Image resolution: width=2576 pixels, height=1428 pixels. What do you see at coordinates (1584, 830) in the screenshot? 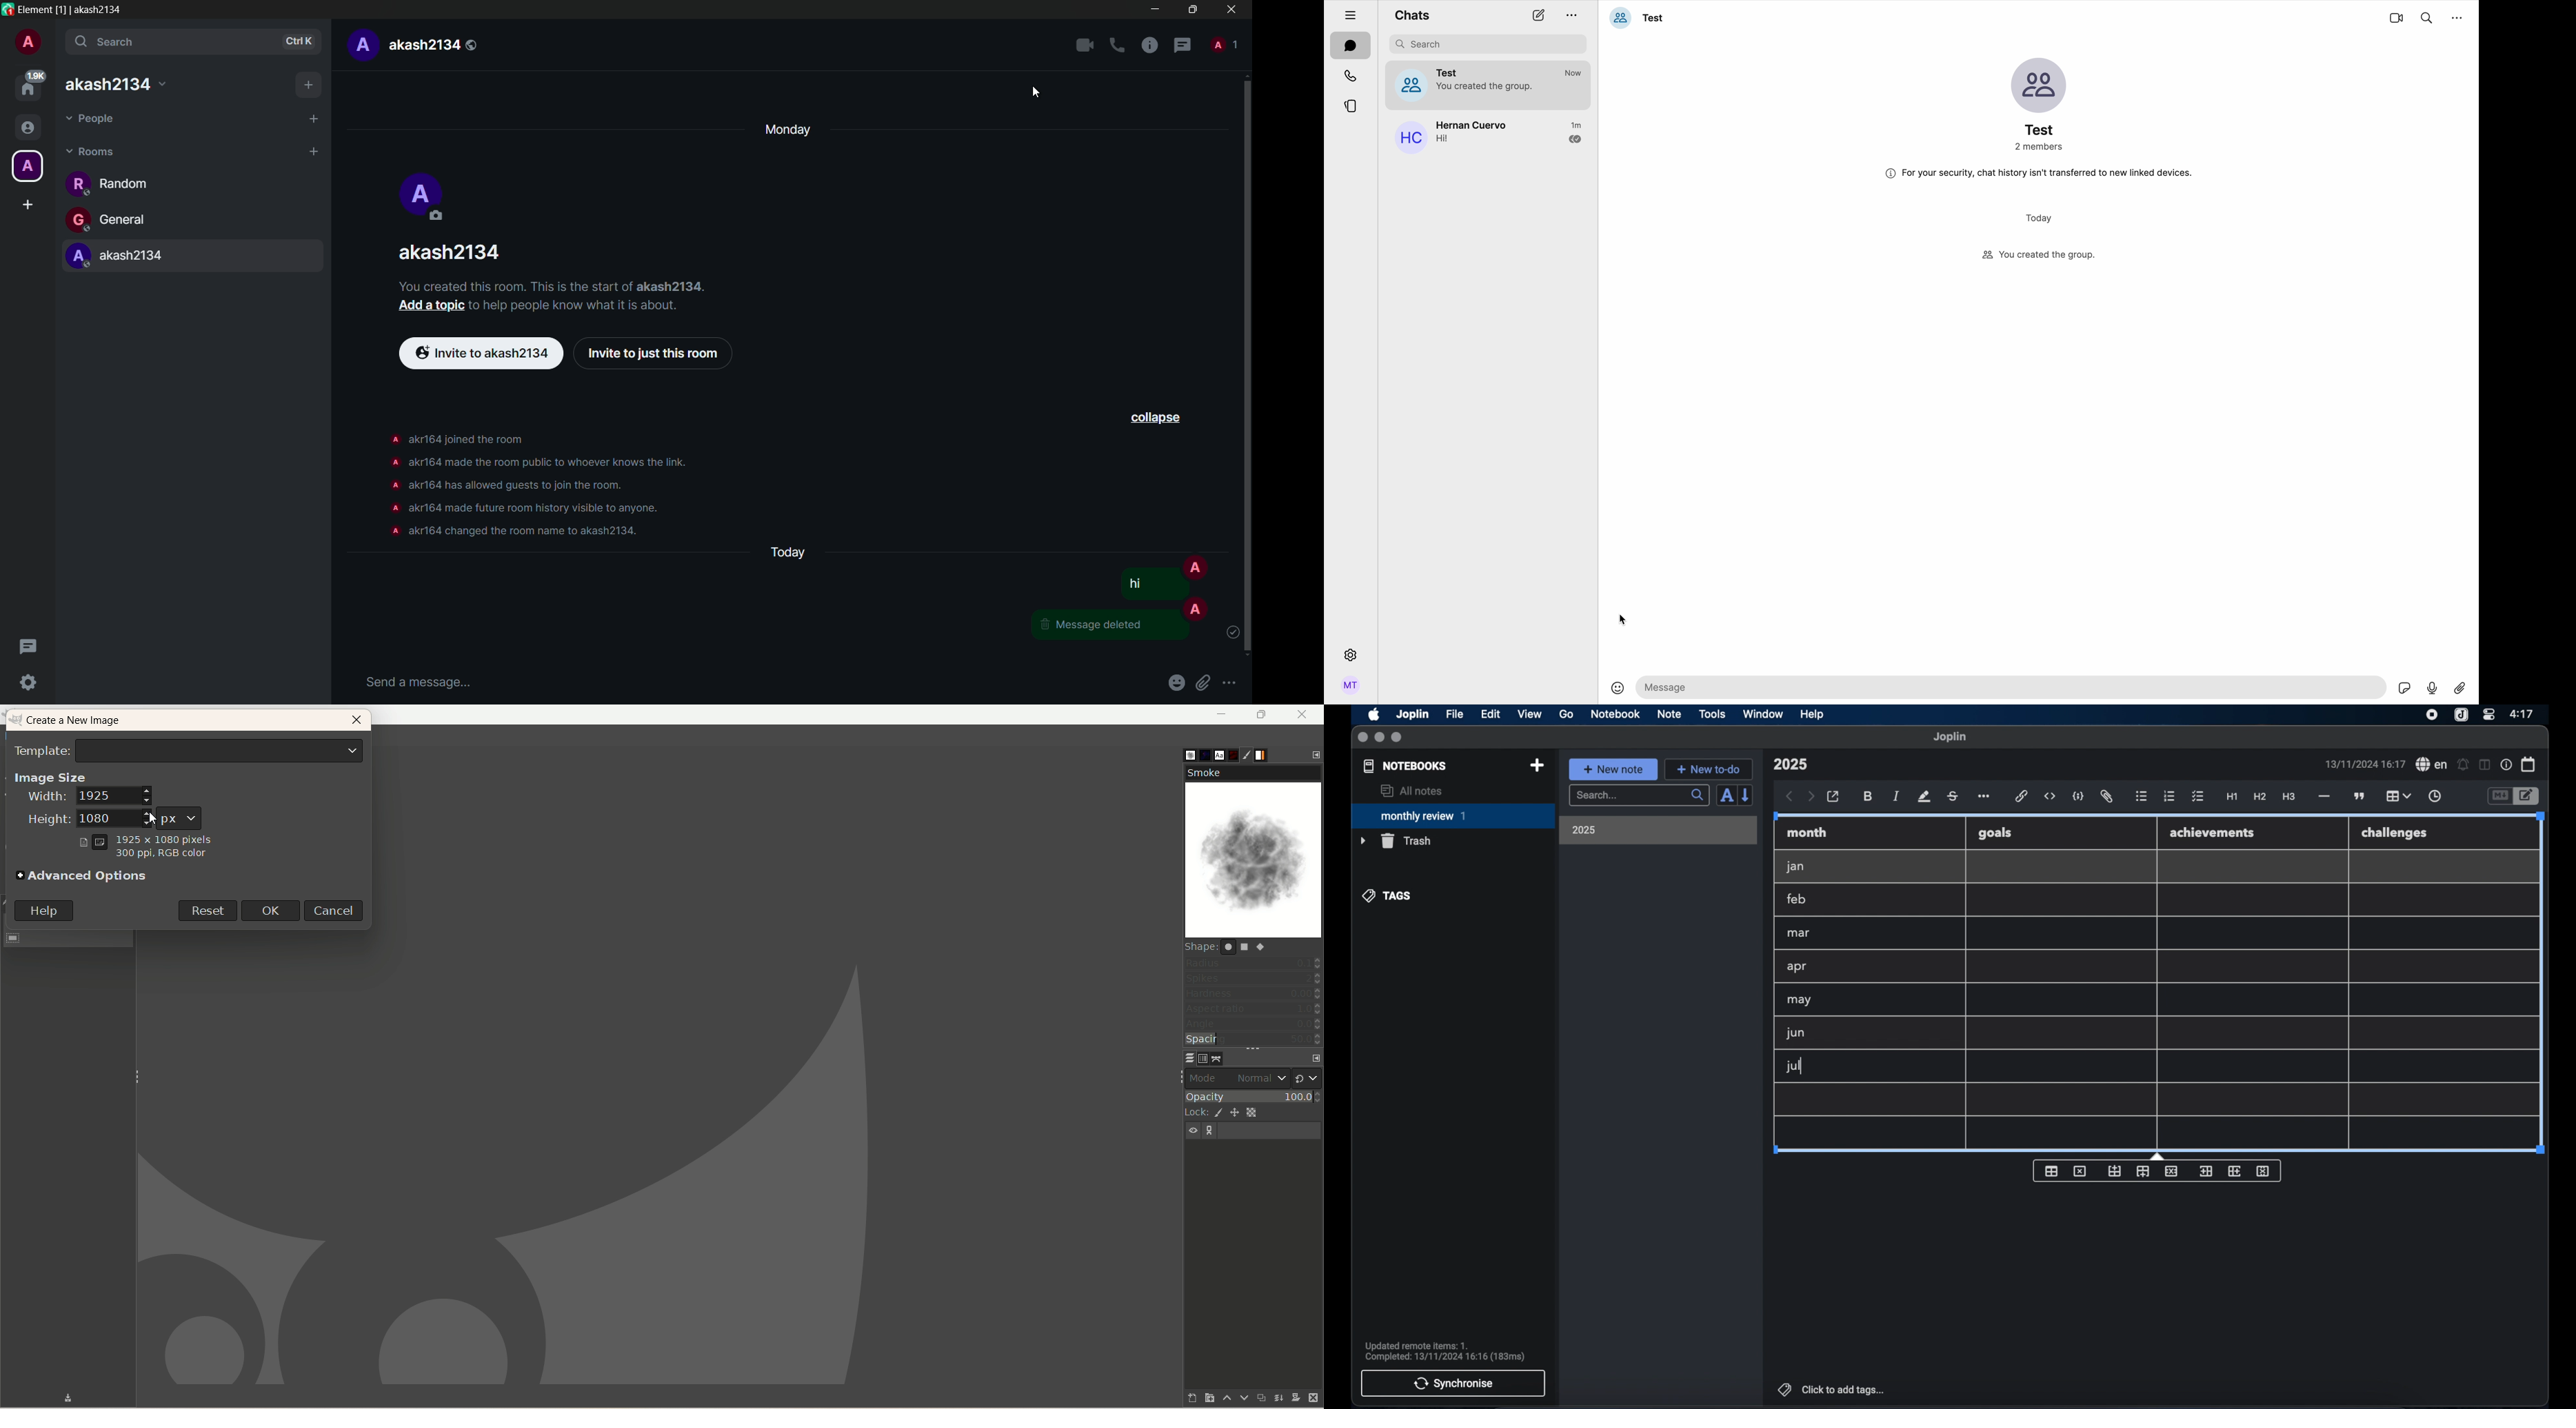
I see `2025` at bounding box center [1584, 830].